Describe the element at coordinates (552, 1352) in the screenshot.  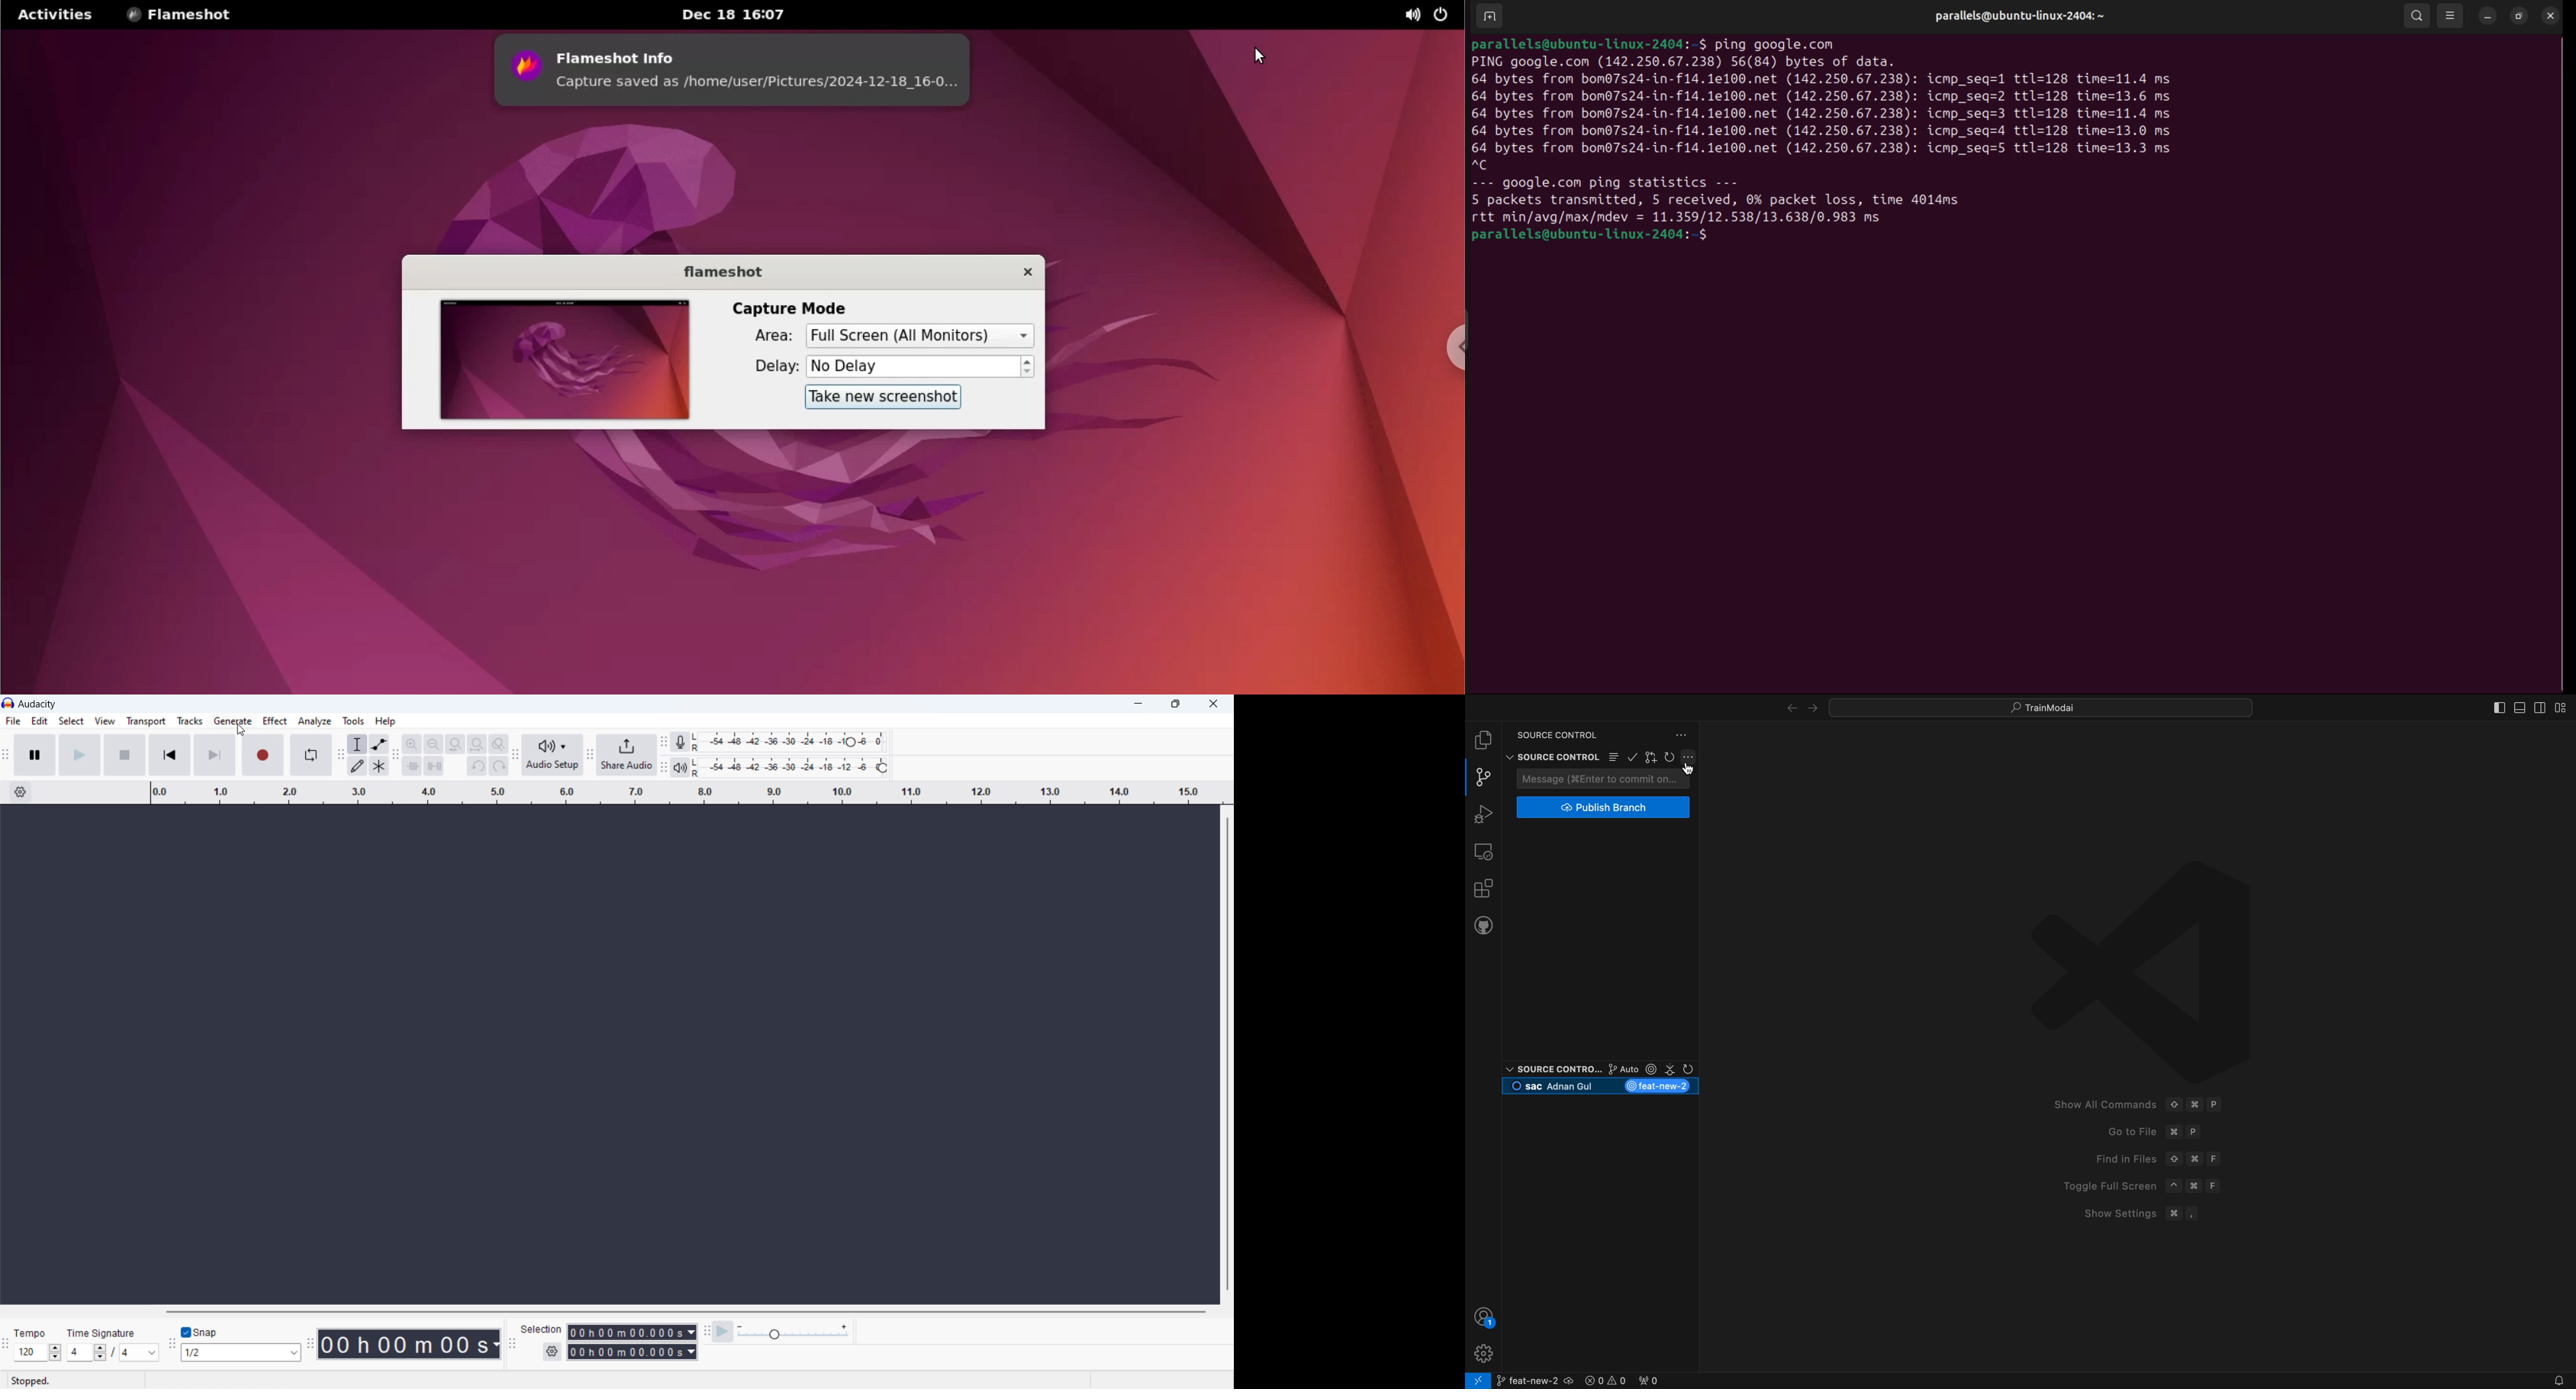
I see `settings` at that location.